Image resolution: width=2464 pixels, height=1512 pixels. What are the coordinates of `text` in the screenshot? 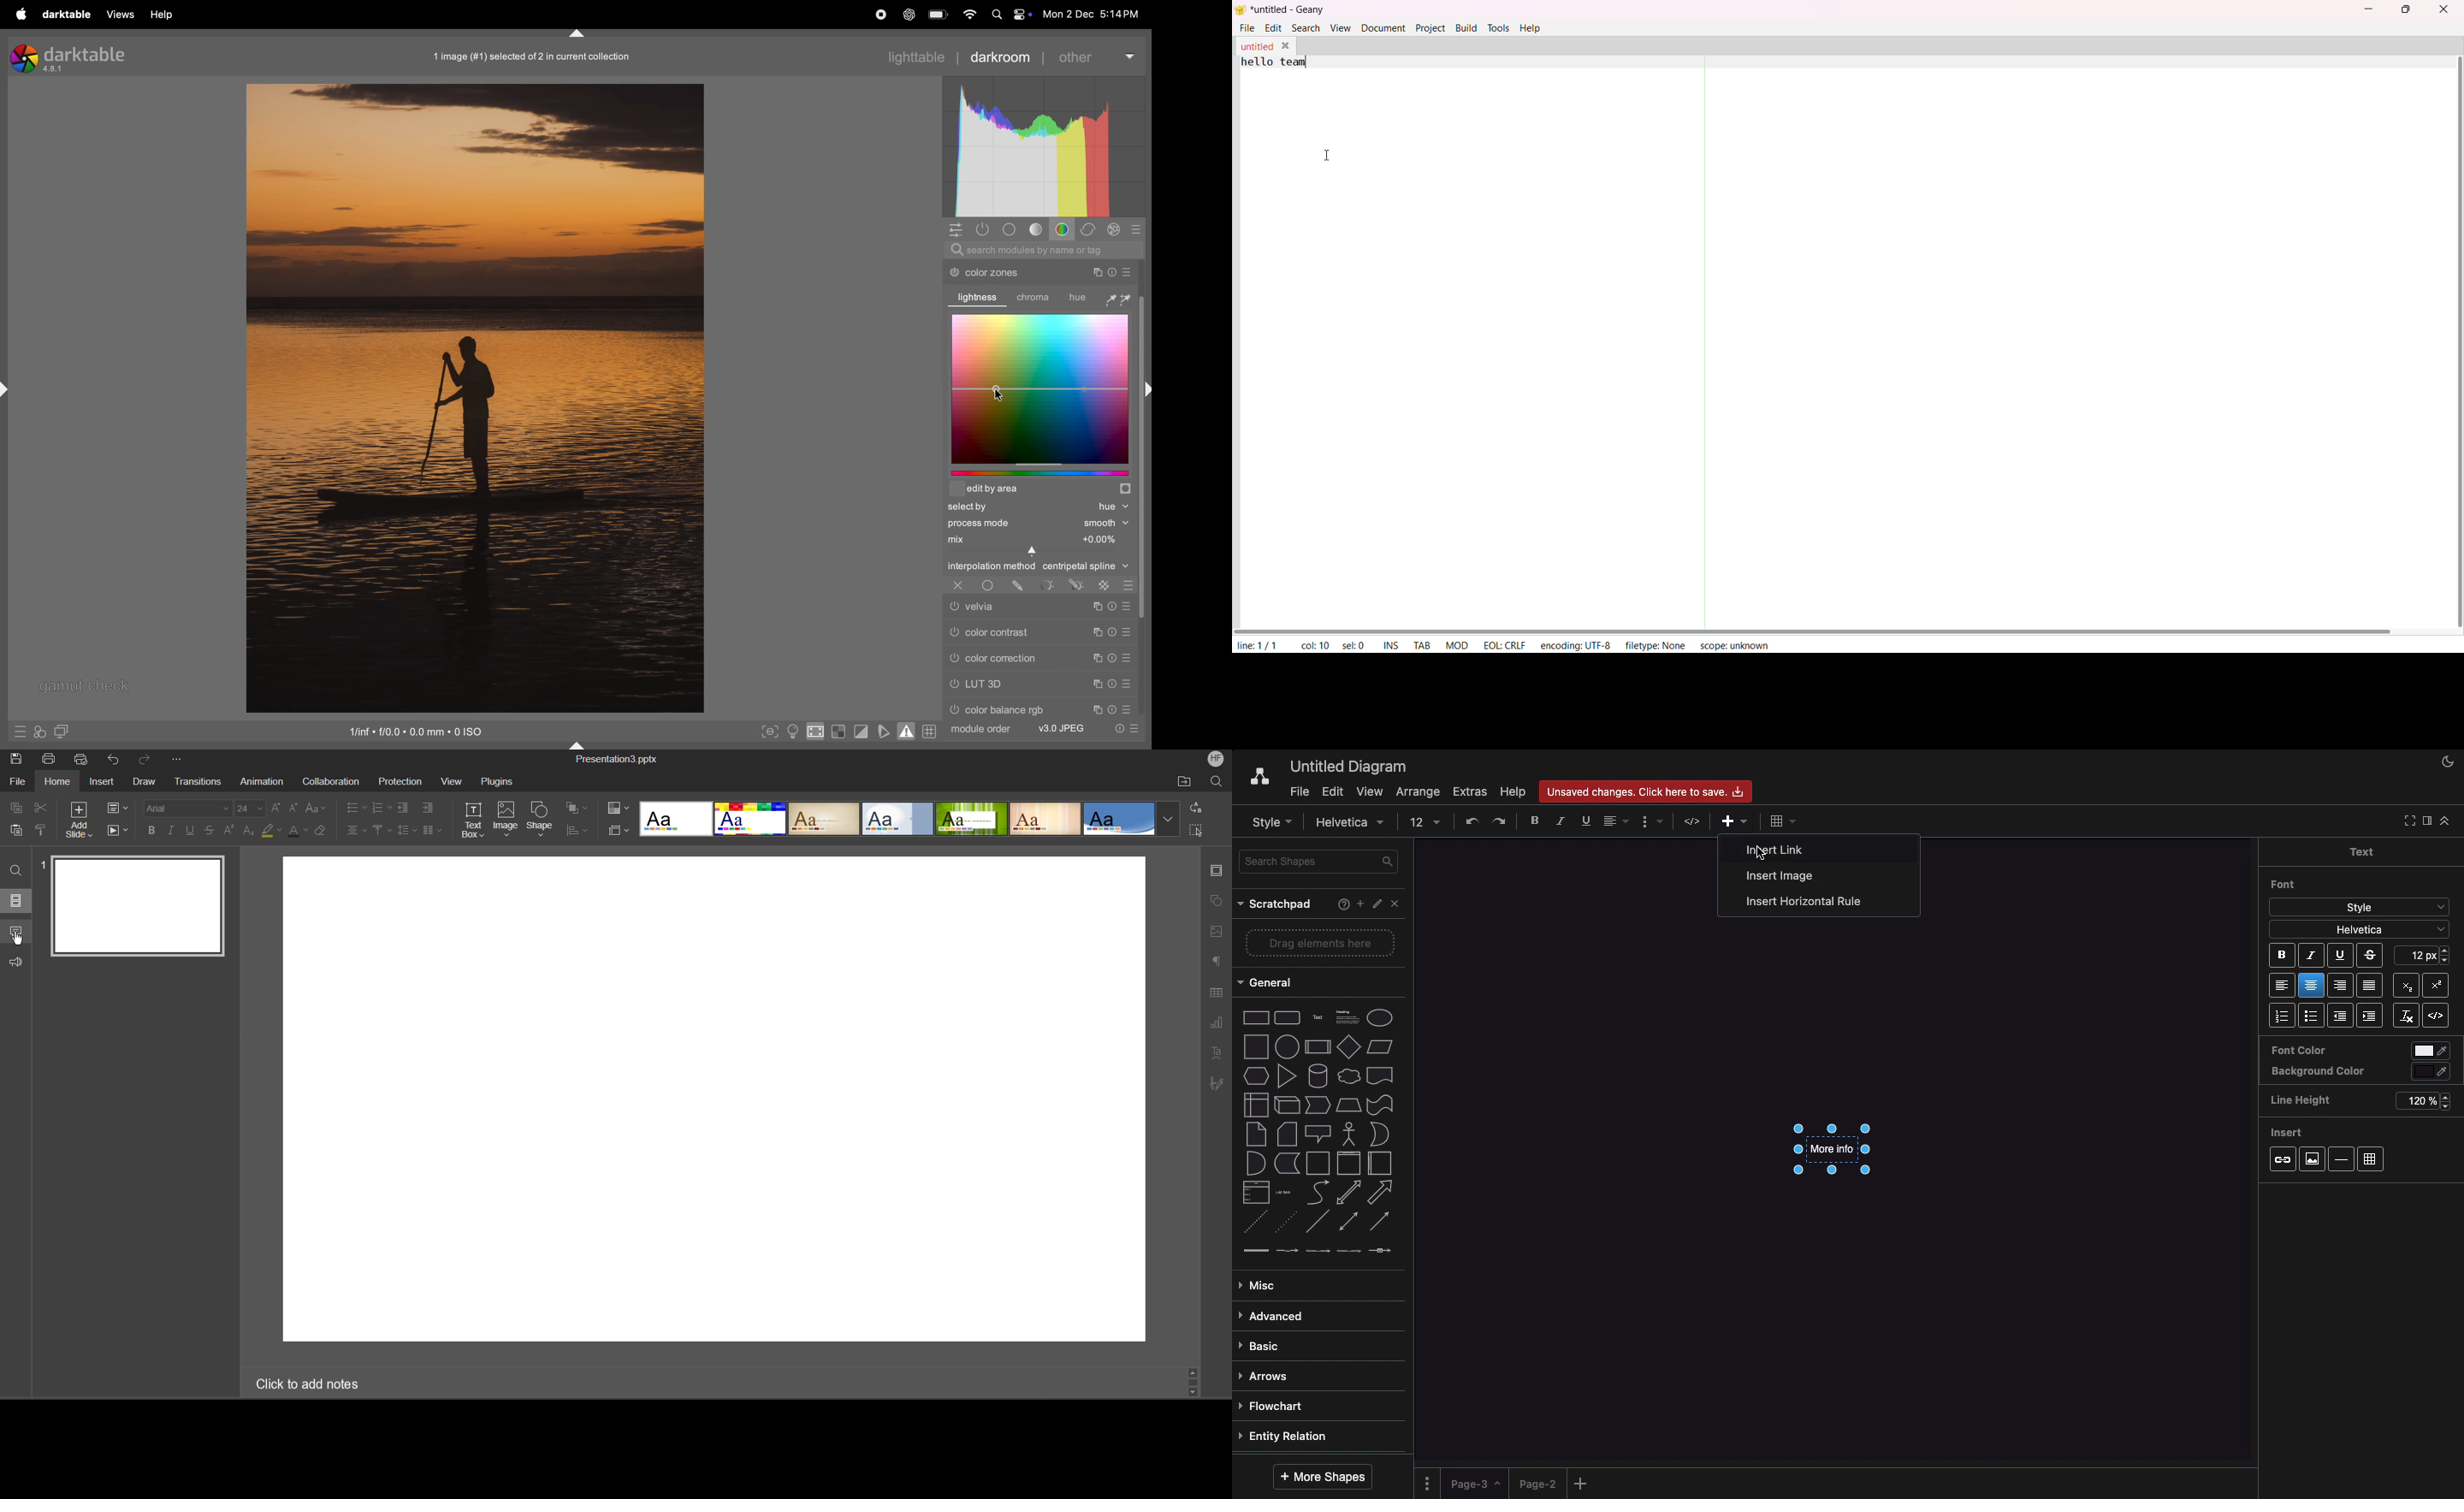 It's located at (1318, 1019).